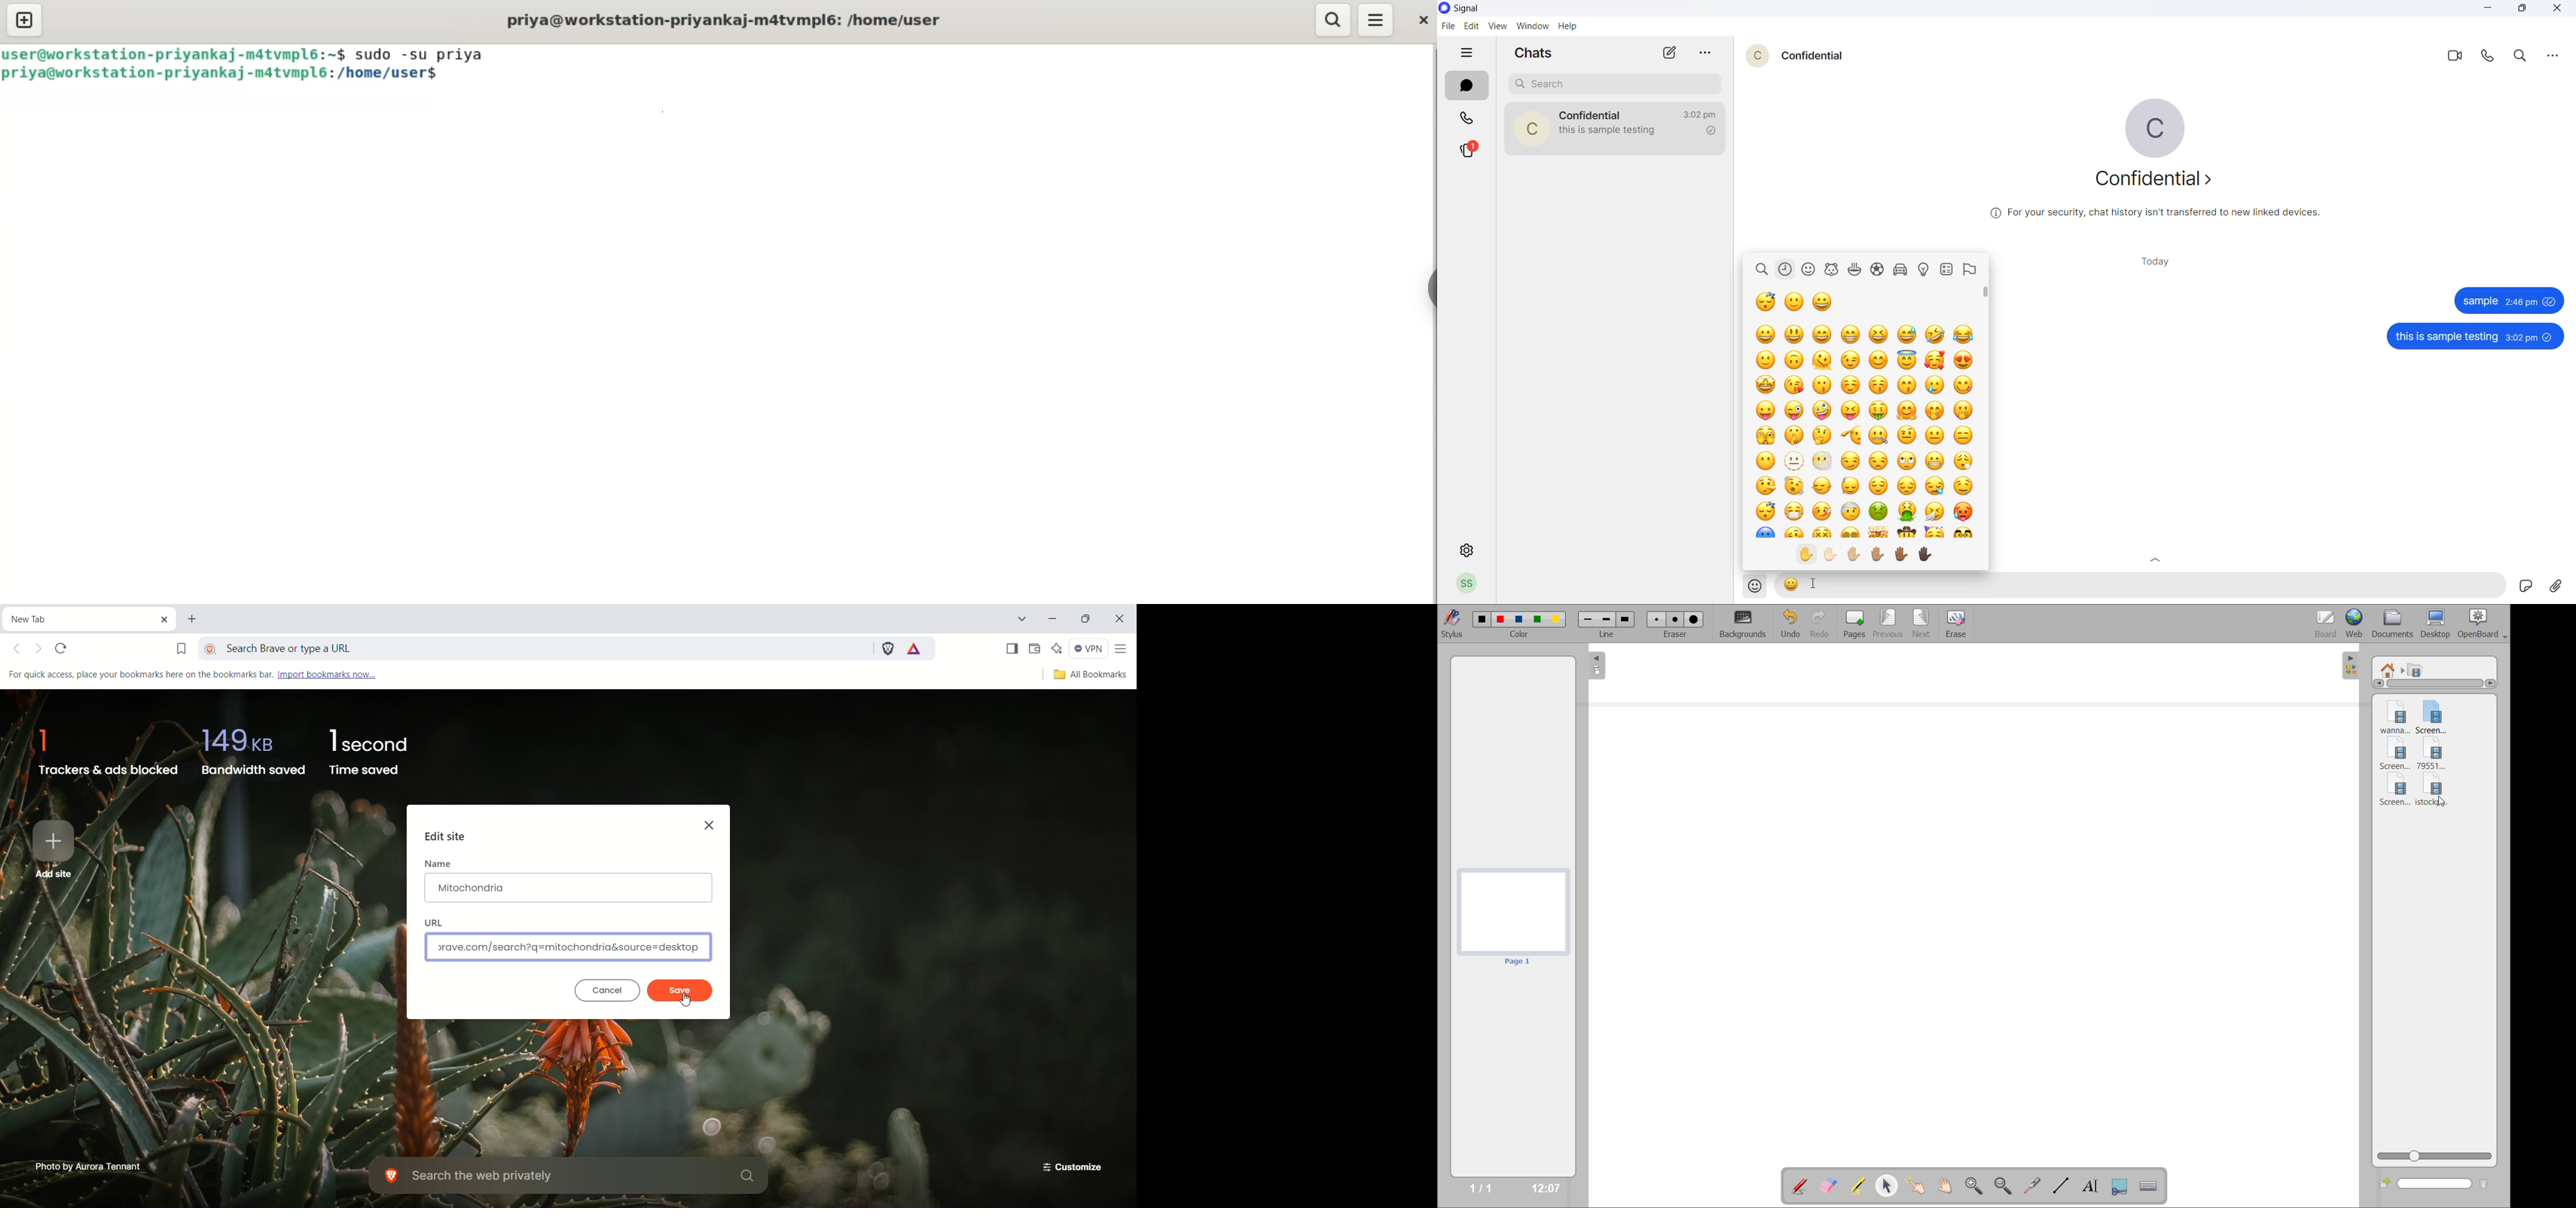 This screenshot has width=2576, height=1232. What do you see at coordinates (2170, 586) in the screenshot?
I see `message text area` at bounding box center [2170, 586].